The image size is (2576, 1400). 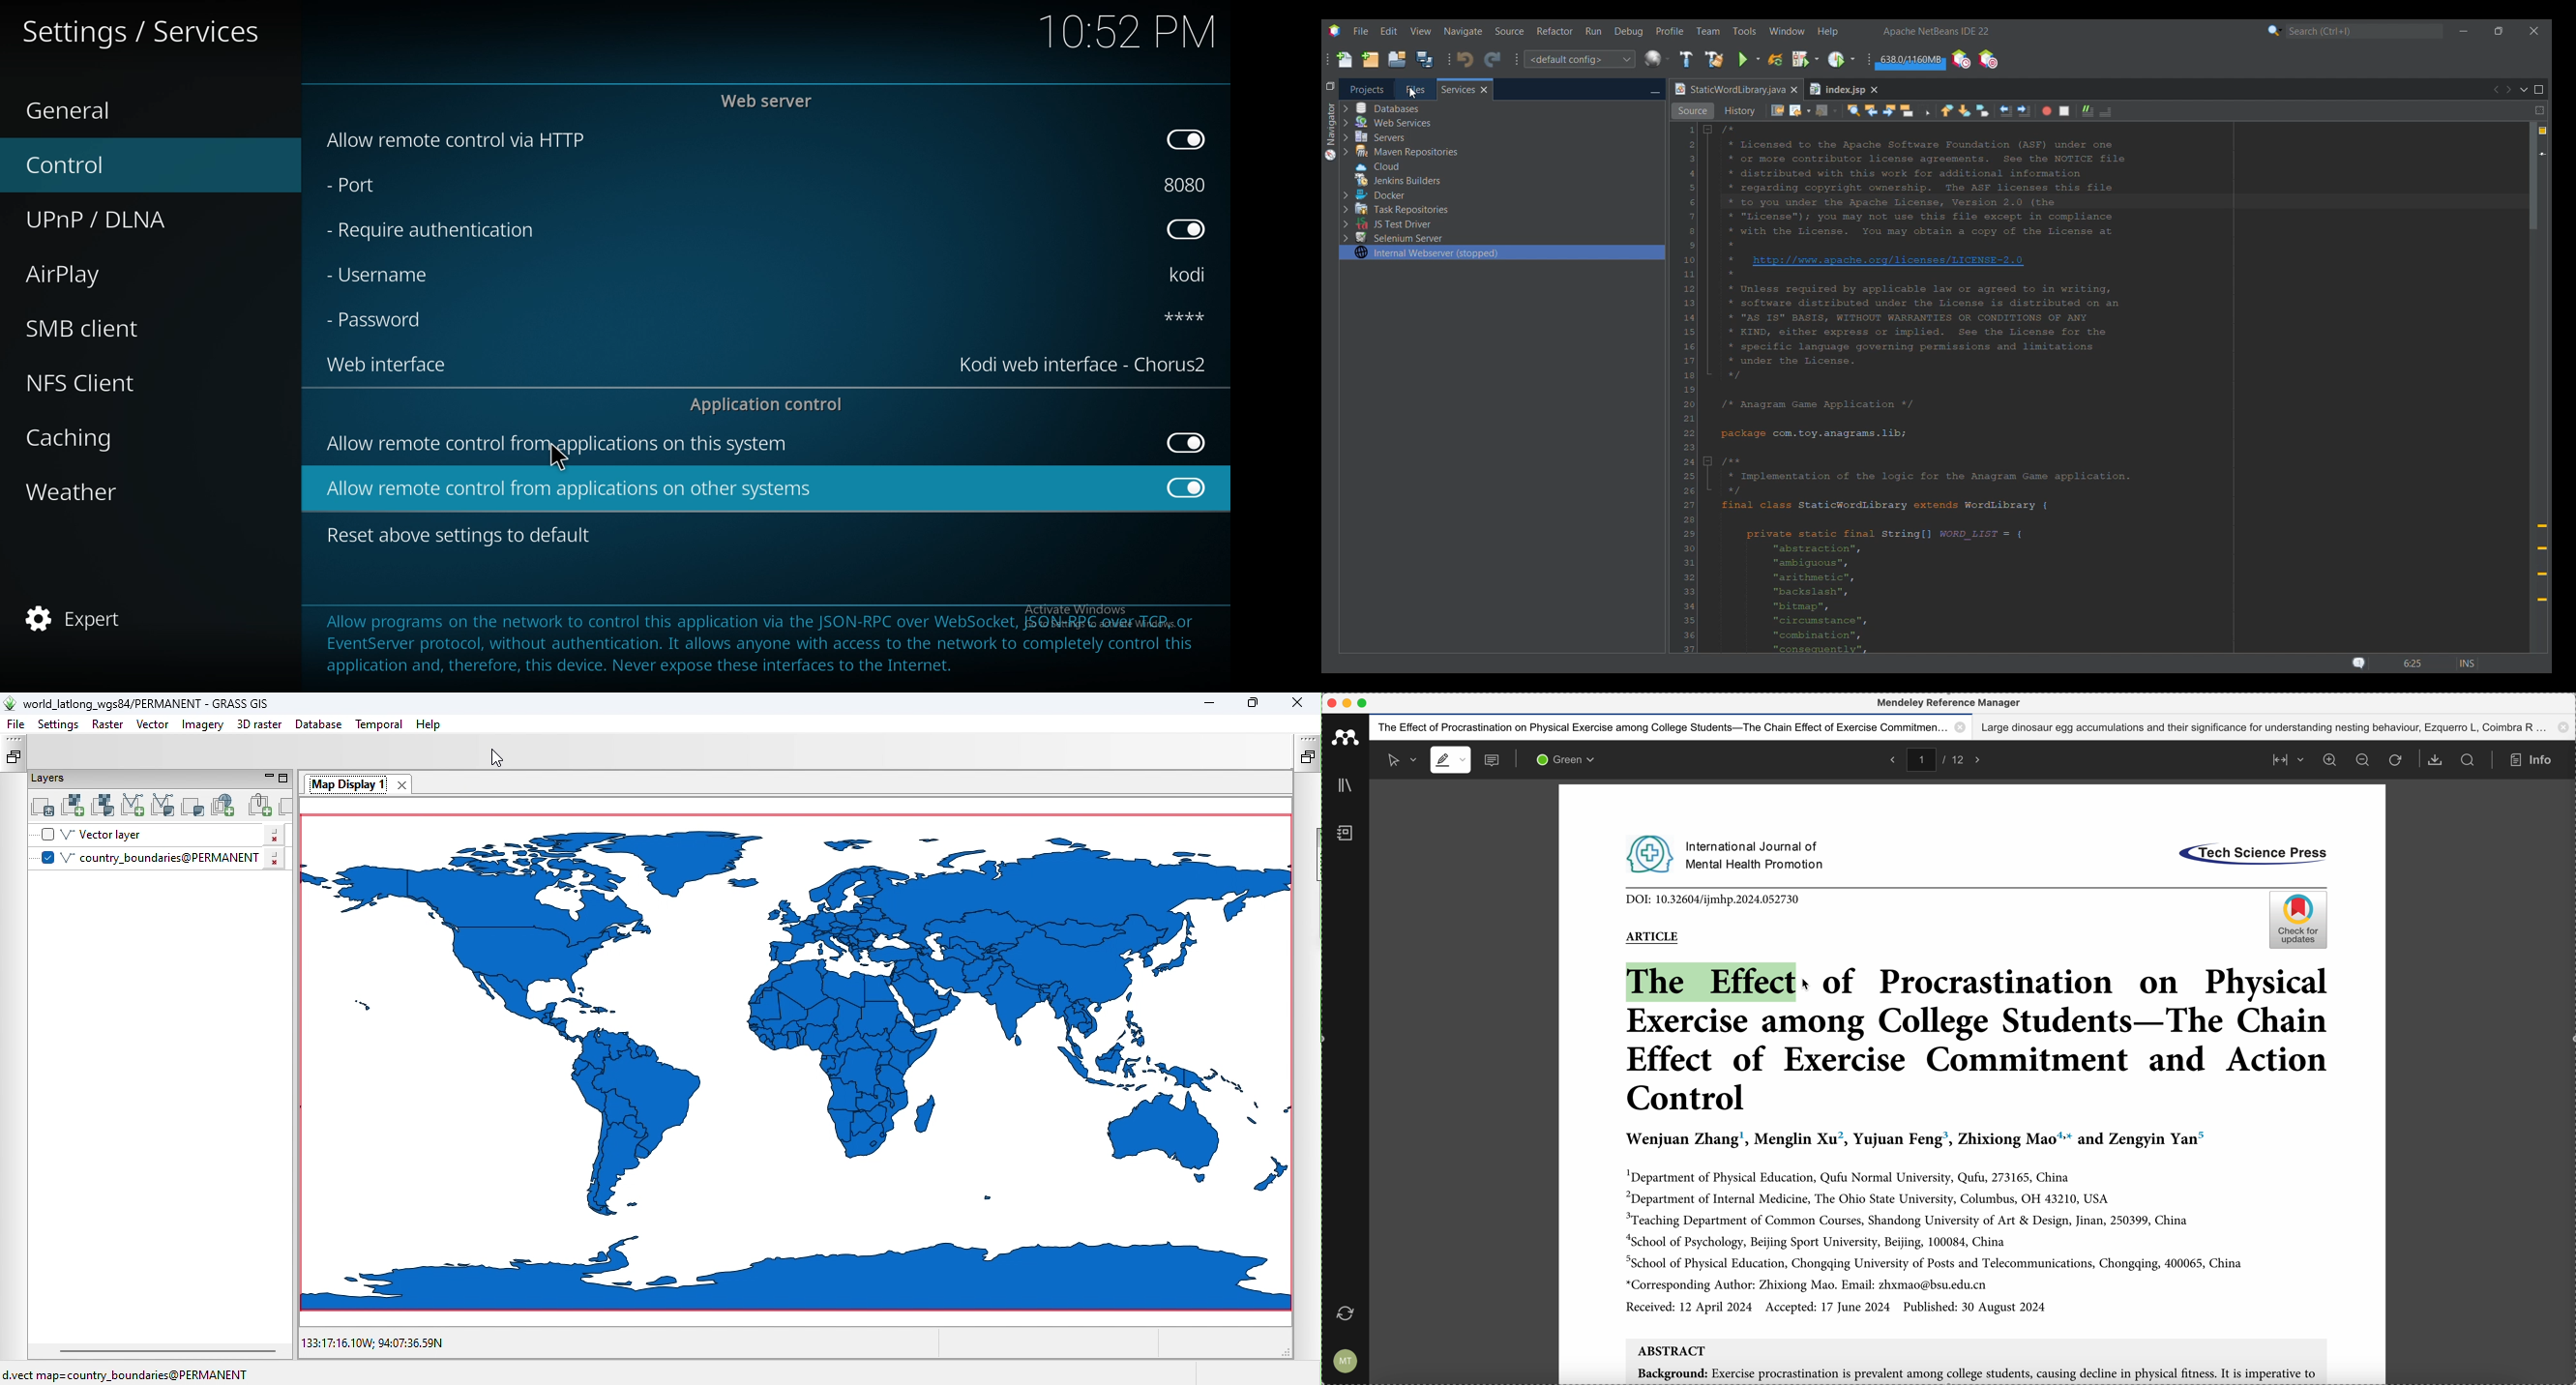 I want to click on general, so click(x=135, y=112).